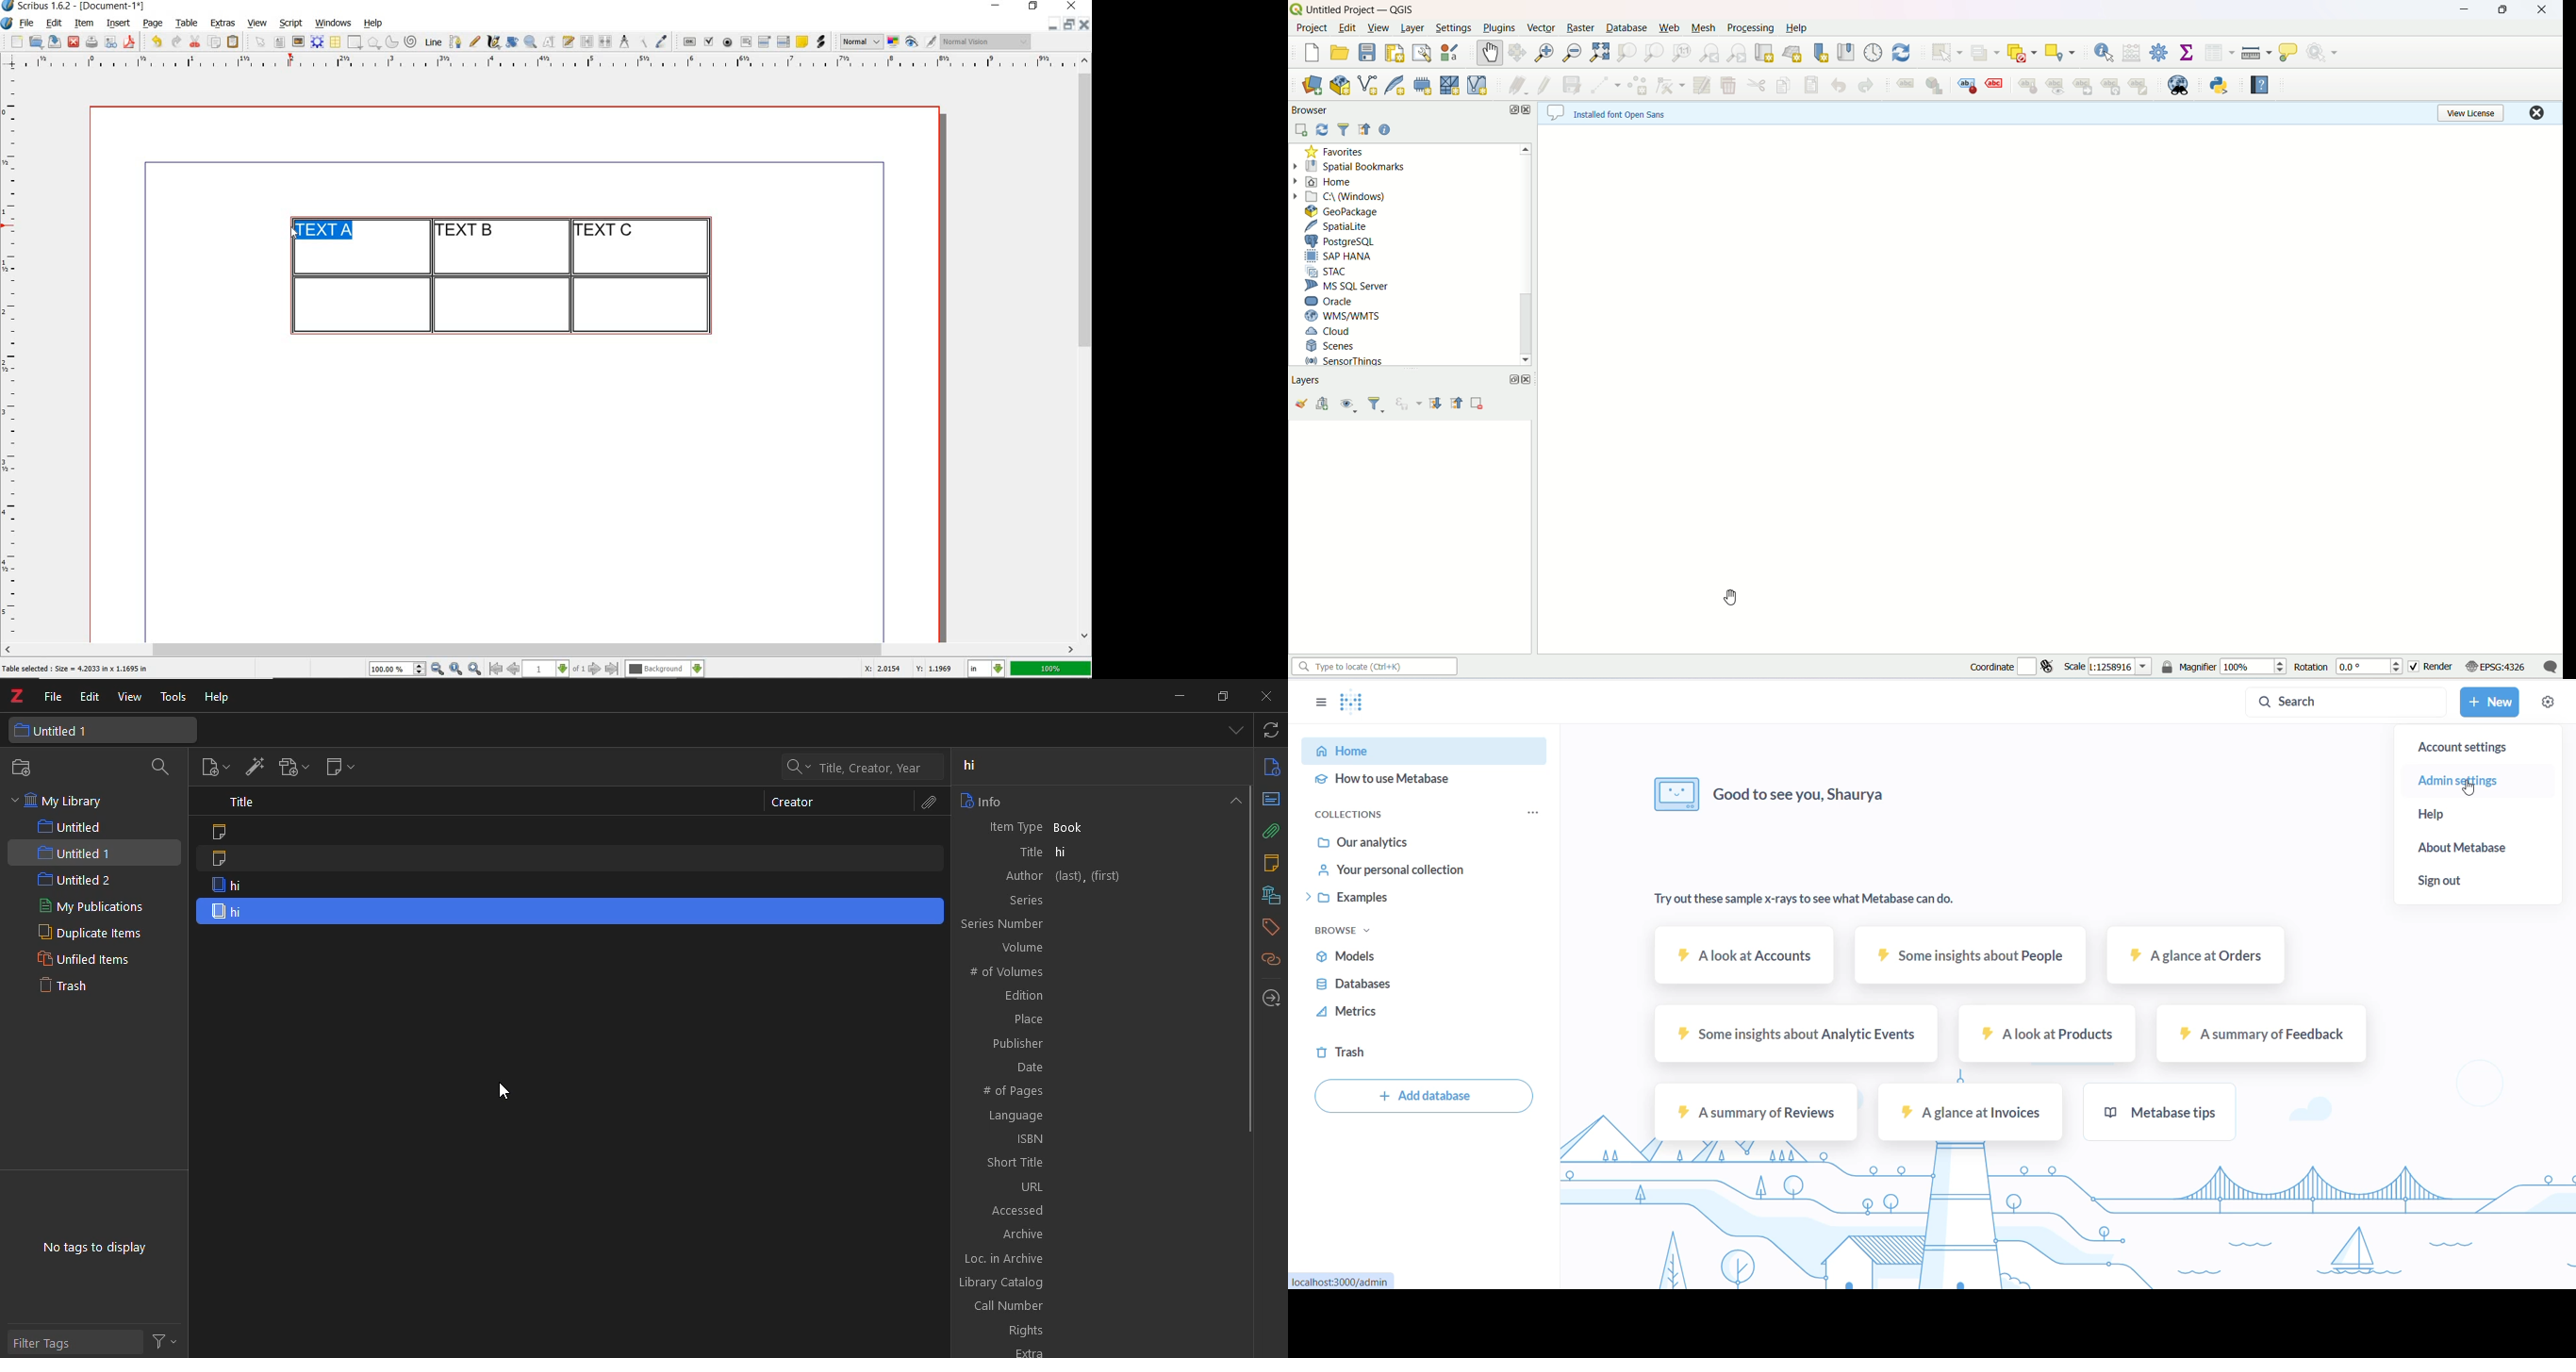 The width and height of the screenshot is (2576, 1372). What do you see at coordinates (1997, 84) in the screenshot?
I see `toggle display of unplaced labels` at bounding box center [1997, 84].